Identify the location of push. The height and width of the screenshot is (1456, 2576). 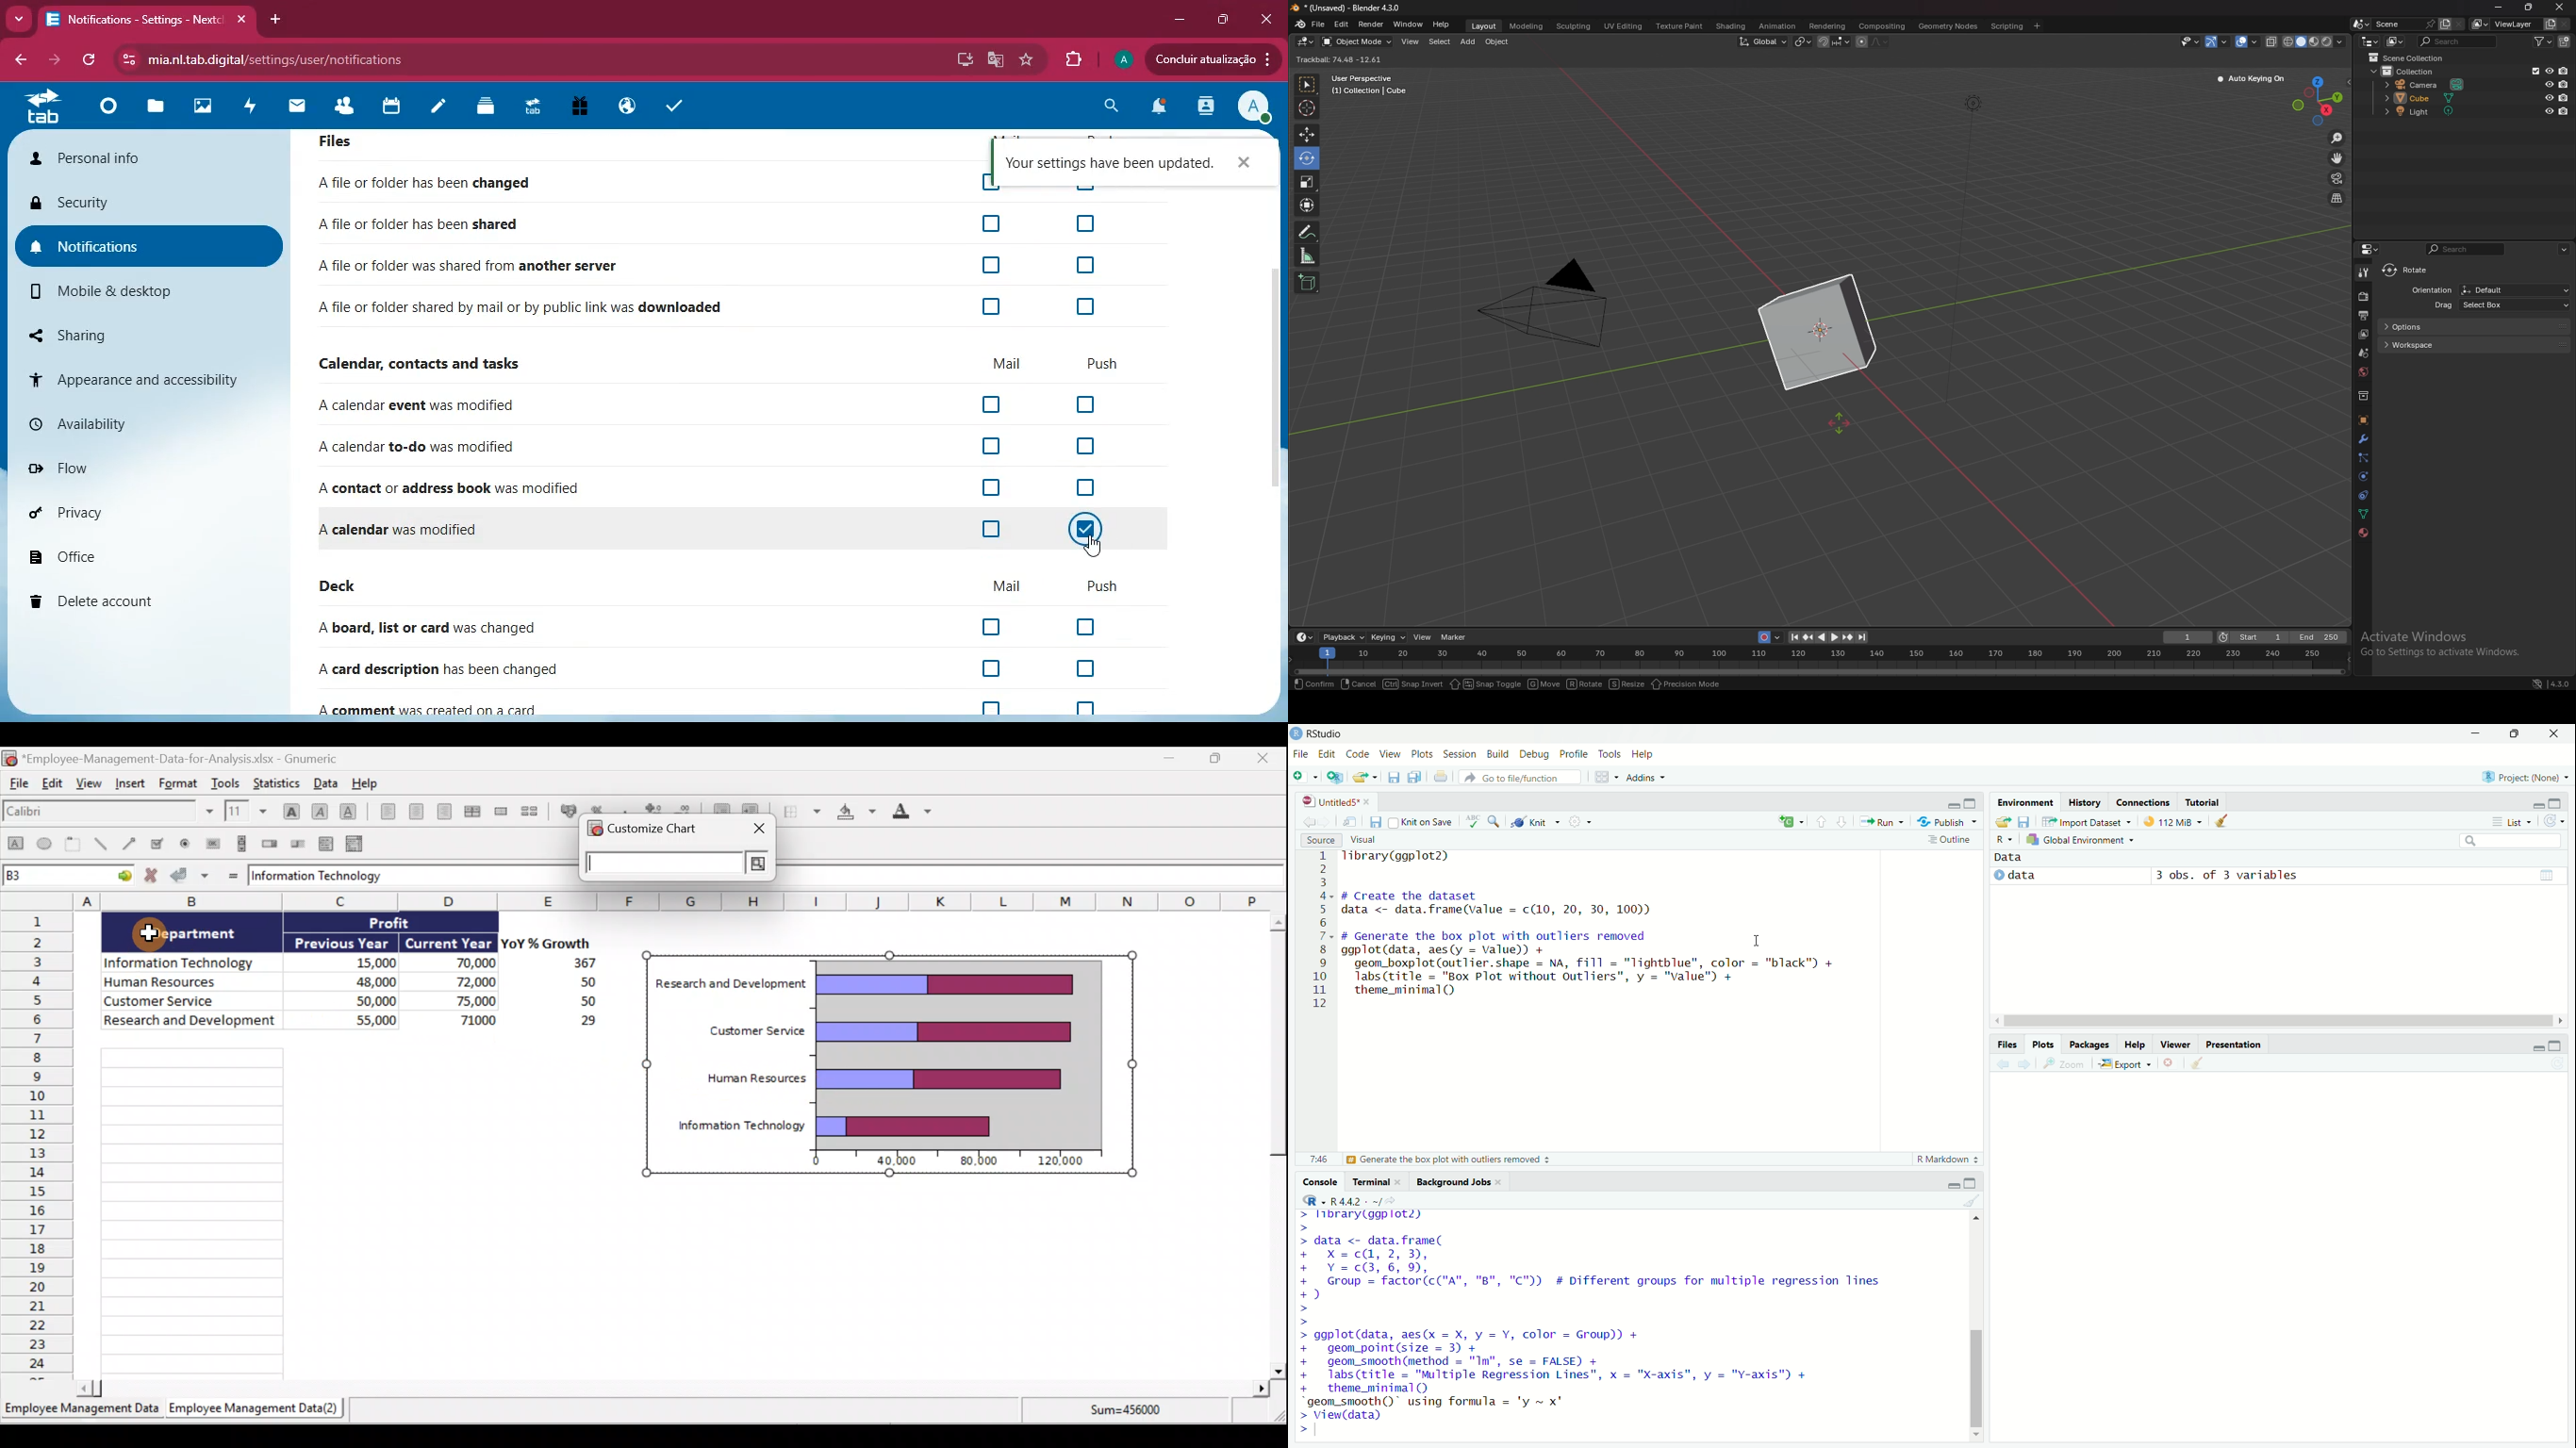
(1099, 586).